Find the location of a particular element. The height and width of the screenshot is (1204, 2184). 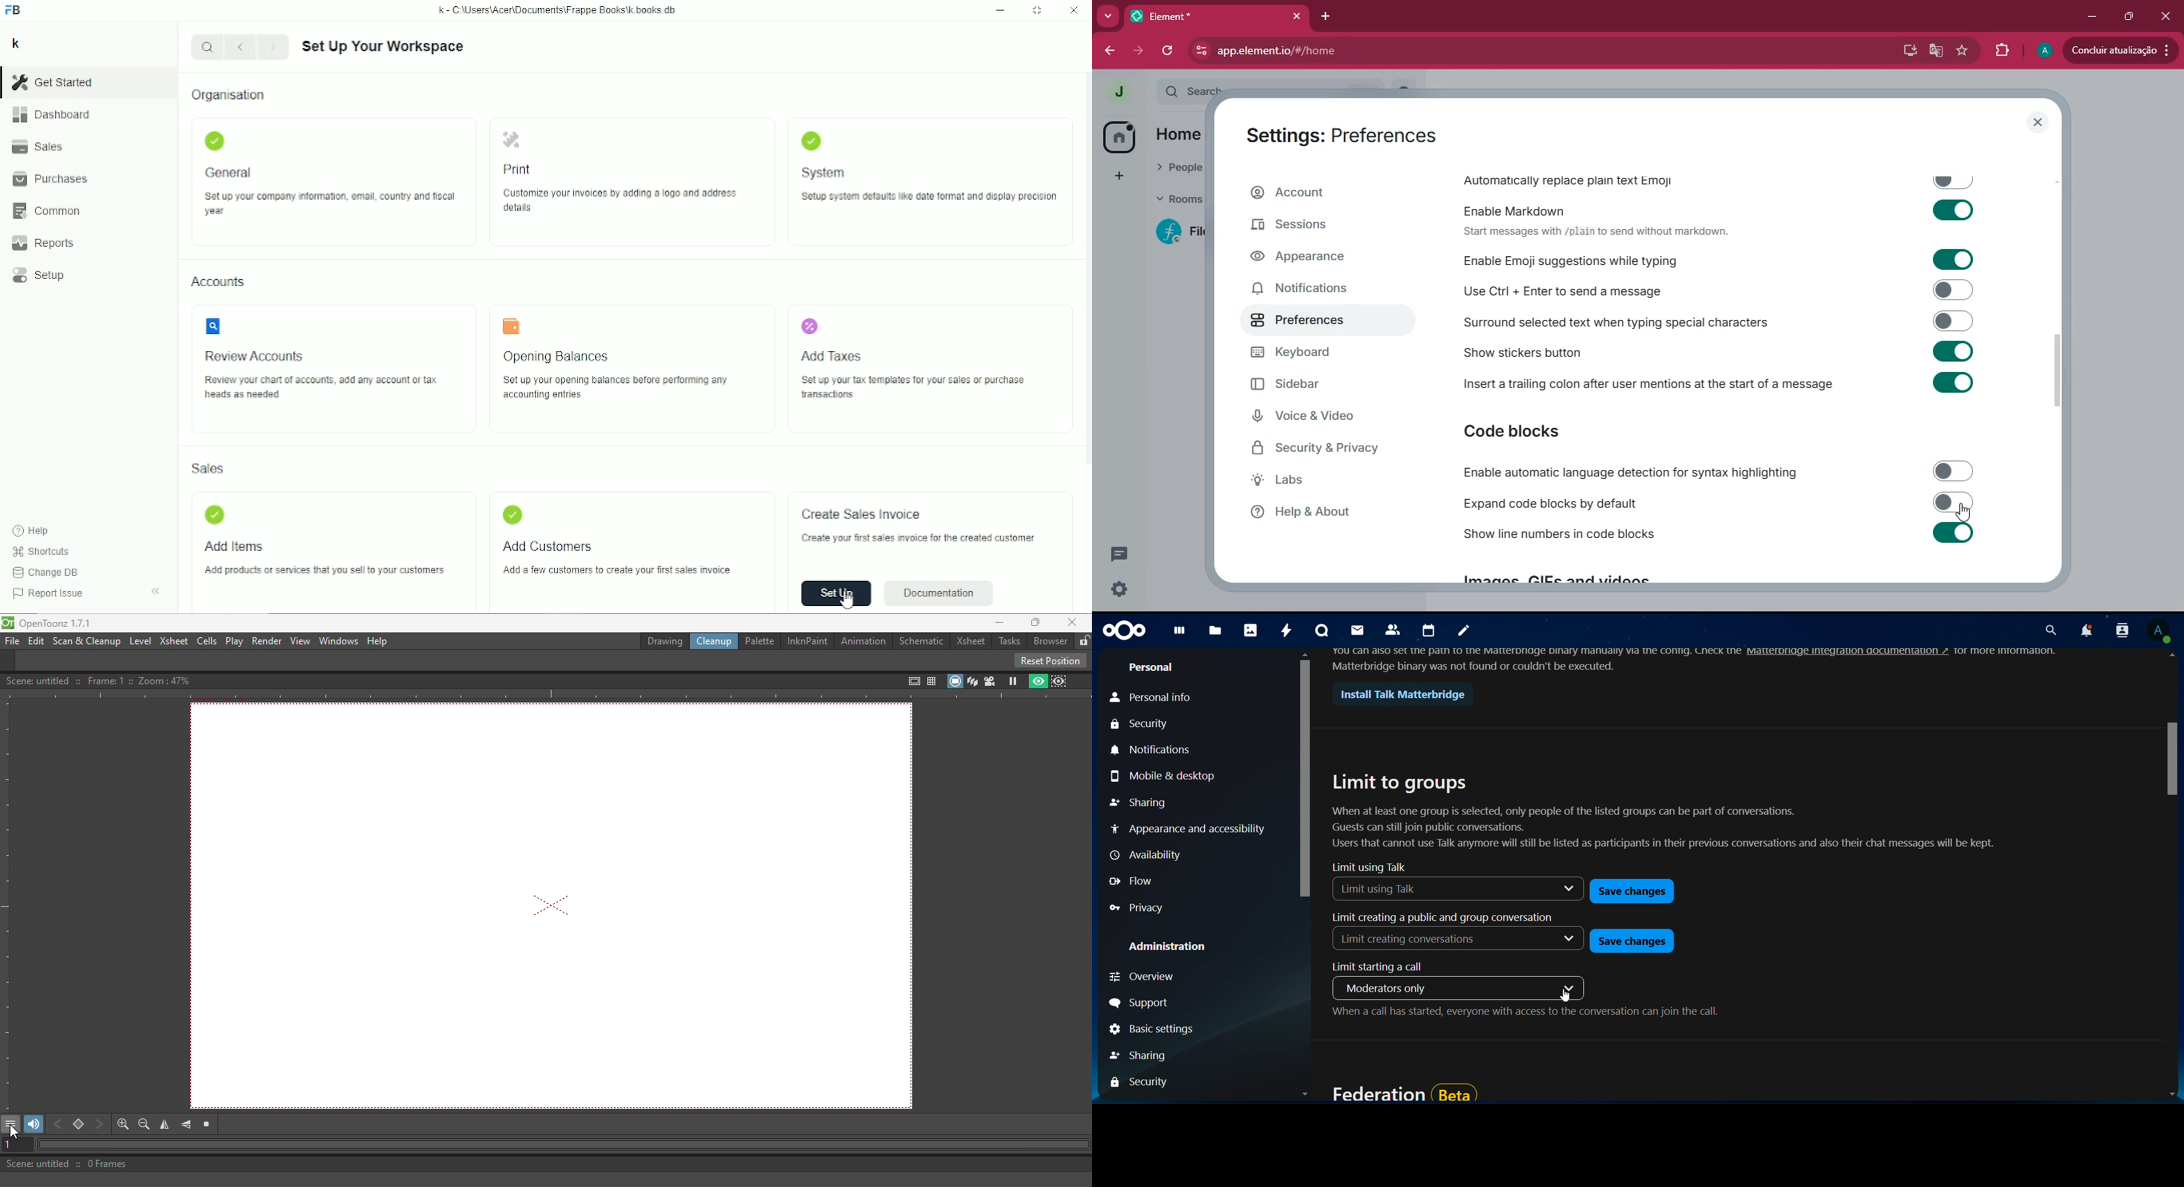

privacy is located at coordinates (1144, 909).